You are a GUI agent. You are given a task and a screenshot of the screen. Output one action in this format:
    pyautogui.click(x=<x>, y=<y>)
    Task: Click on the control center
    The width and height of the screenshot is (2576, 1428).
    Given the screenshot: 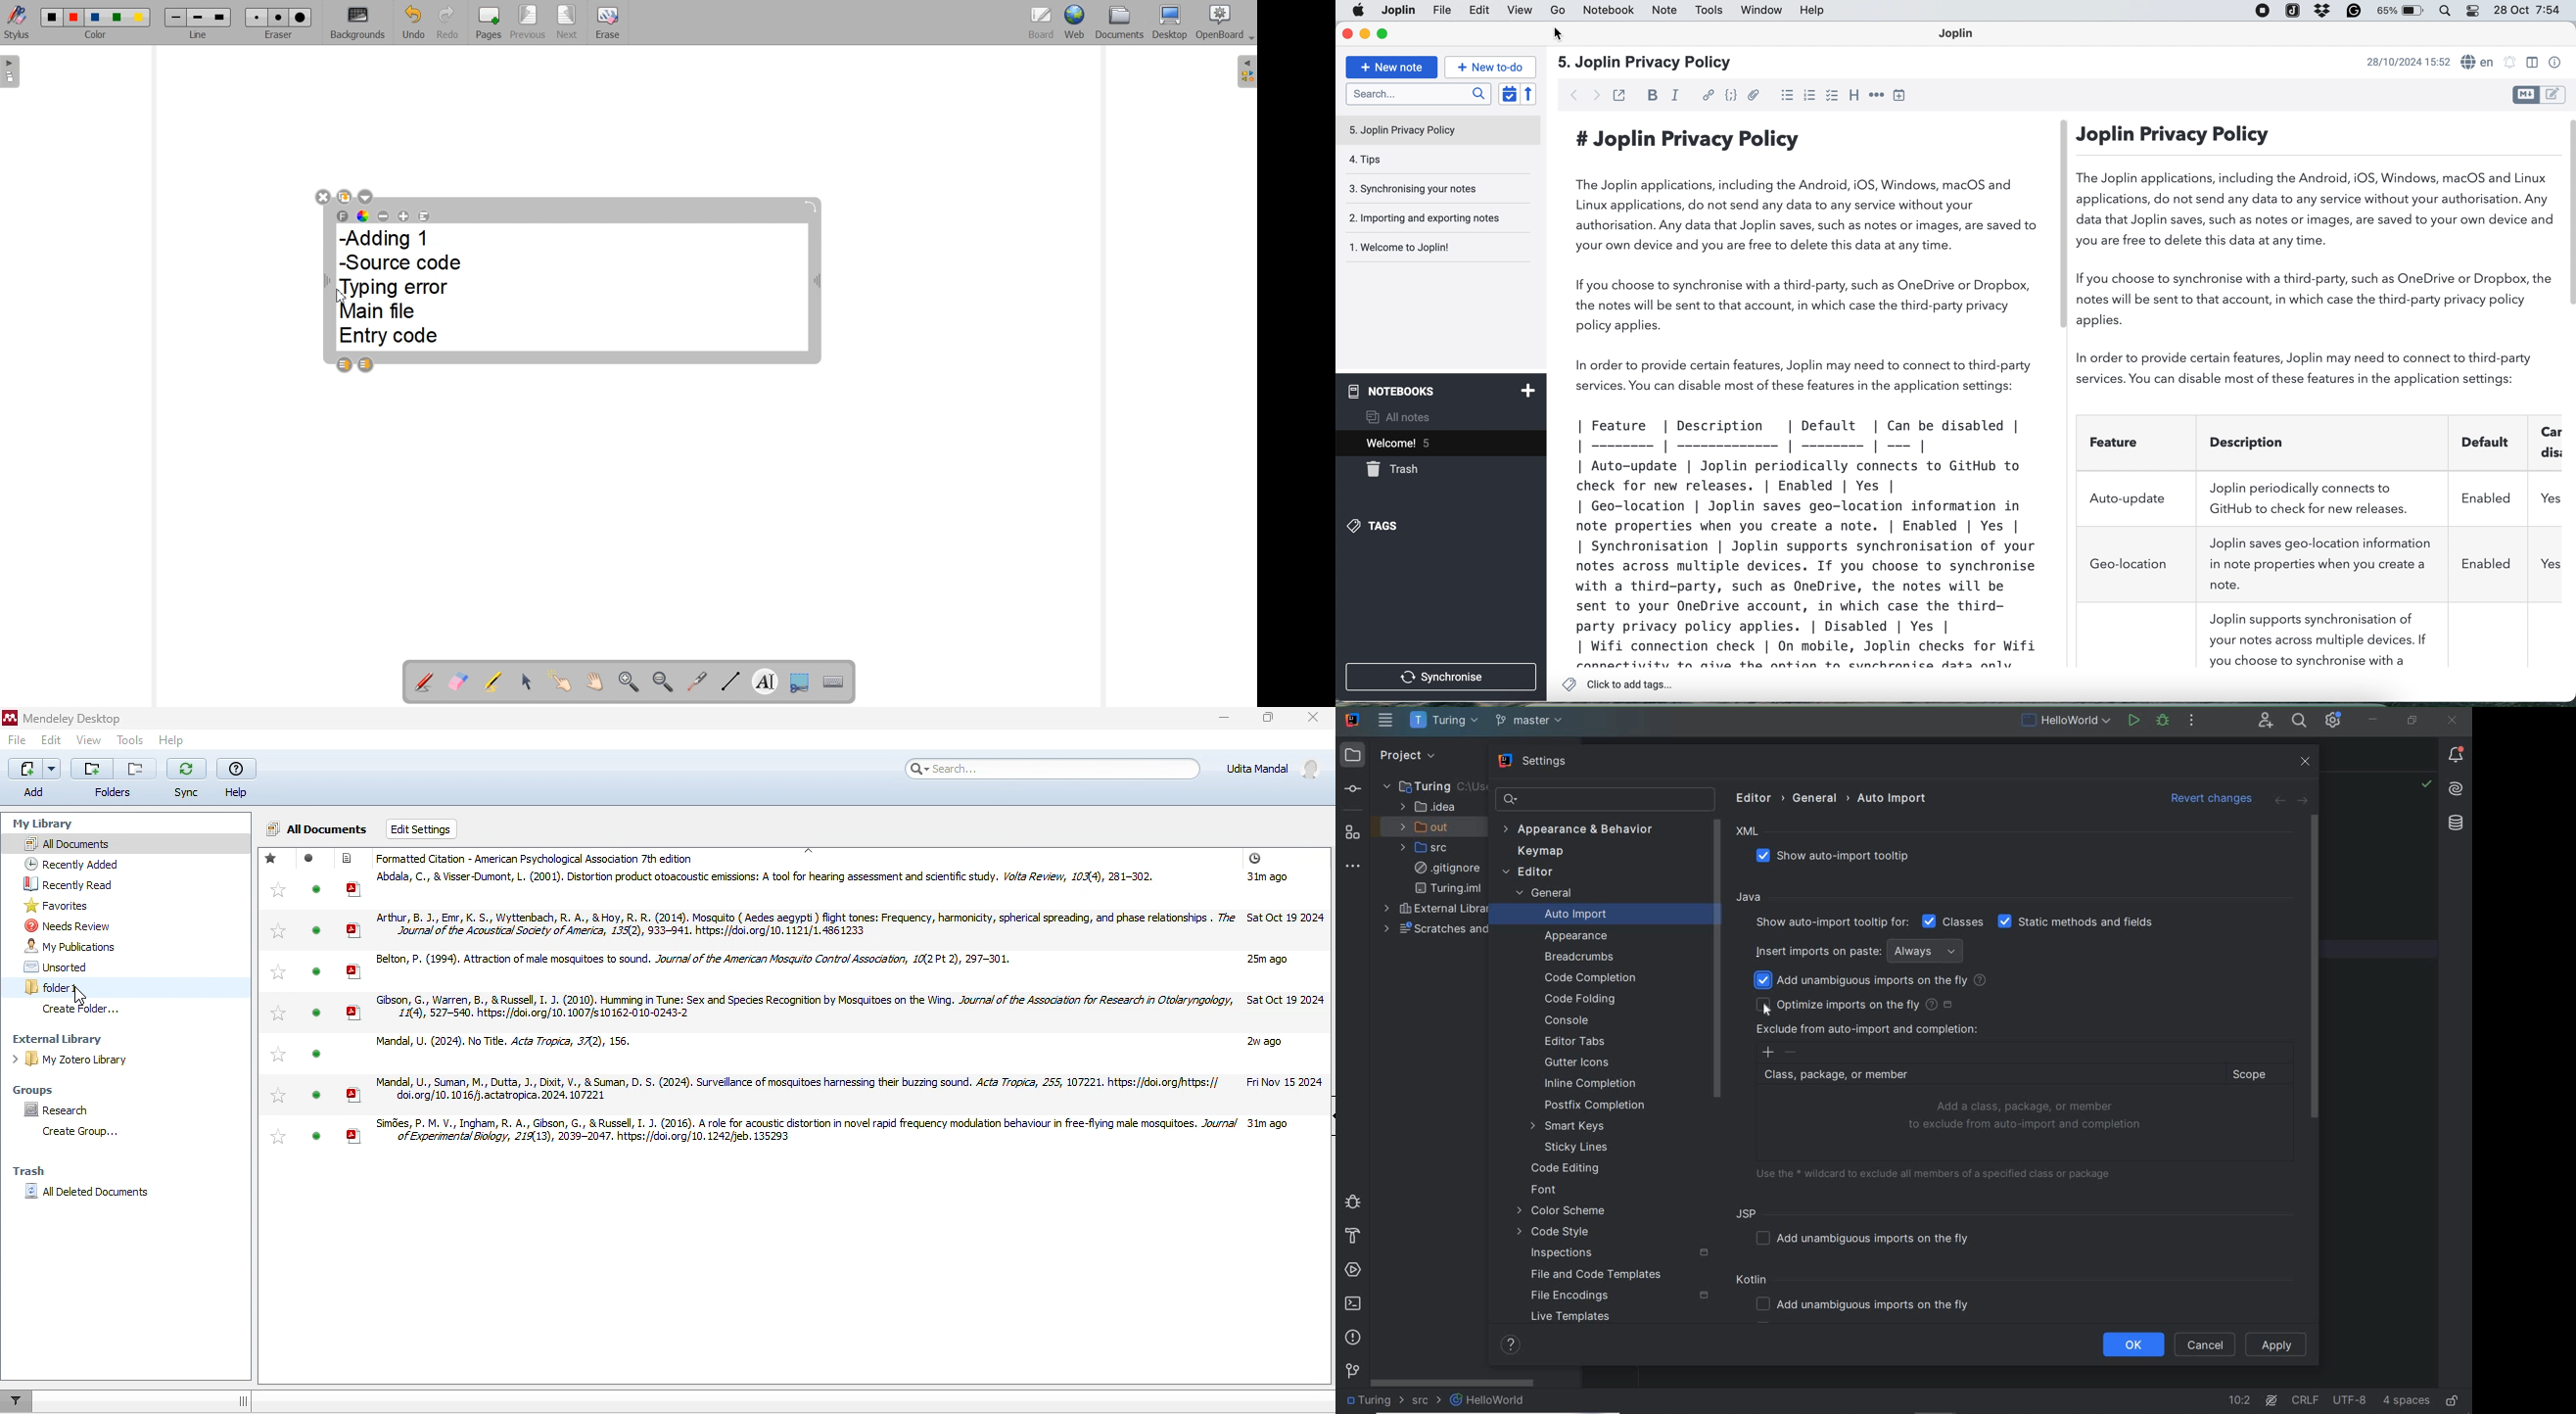 What is the action you would take?
    pyautogui.click(x=2450, y=11)
    